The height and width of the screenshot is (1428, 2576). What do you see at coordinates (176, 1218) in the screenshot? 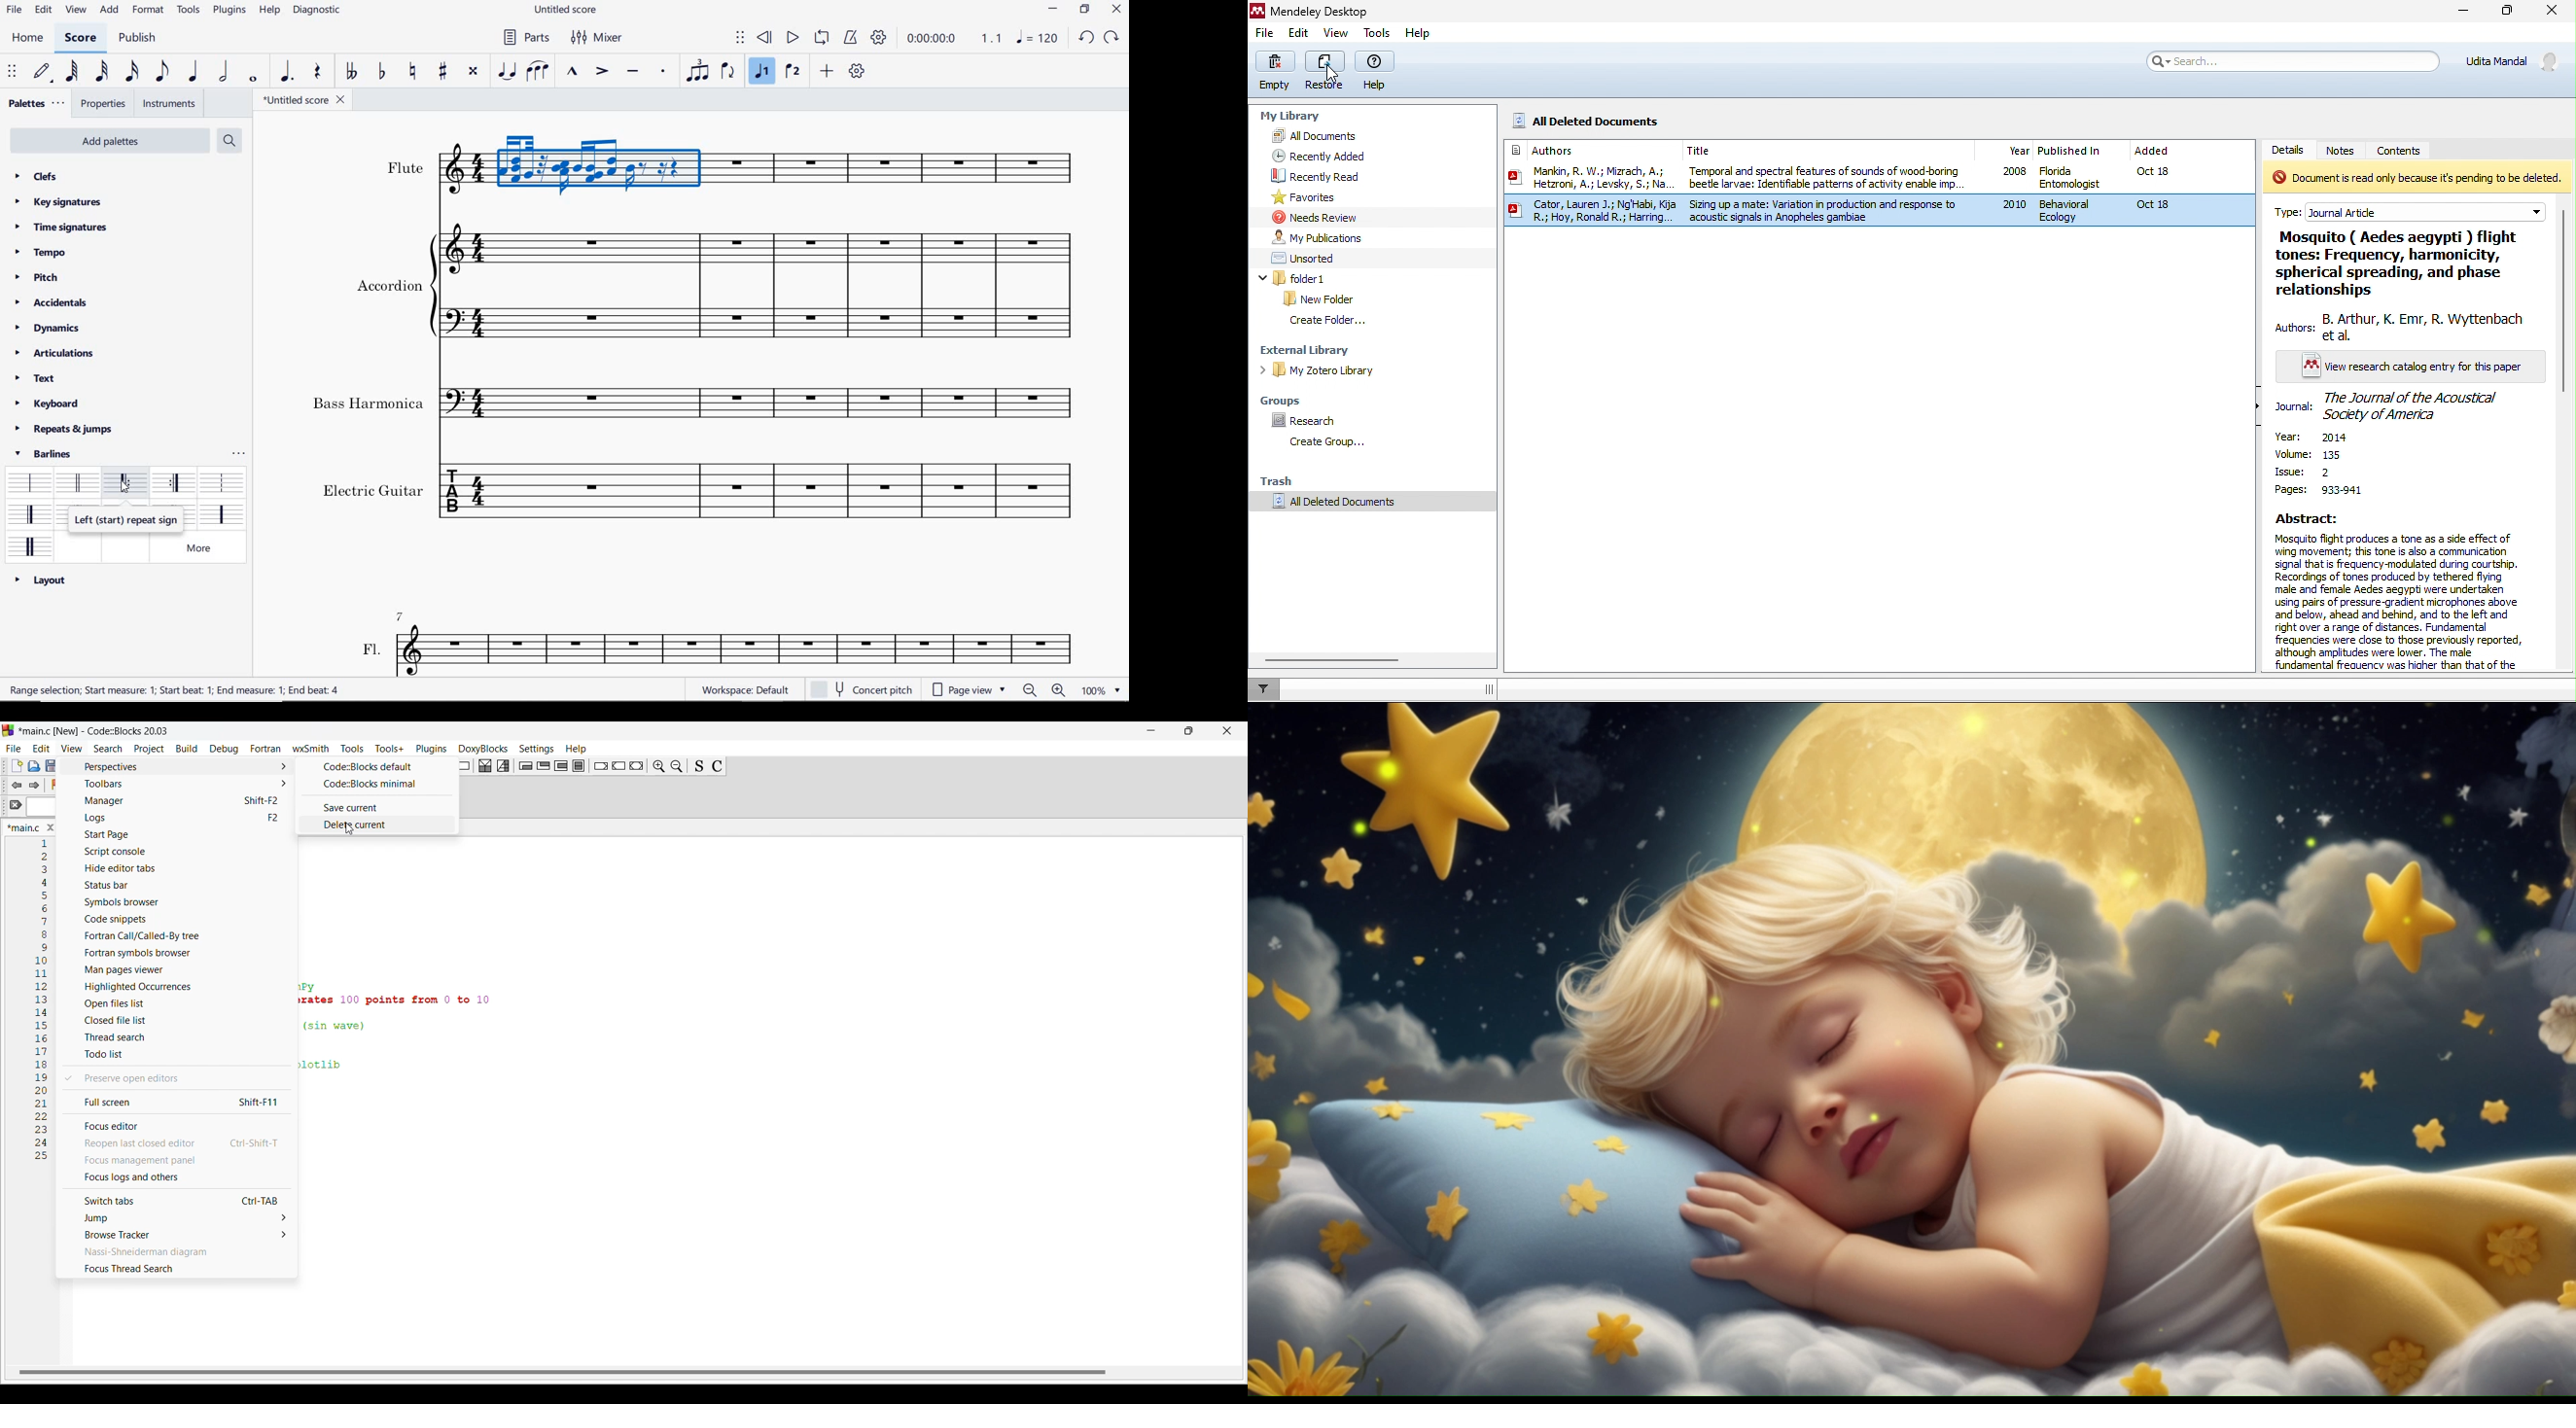
I see `Jump options` at bounding box center [176, 1218].